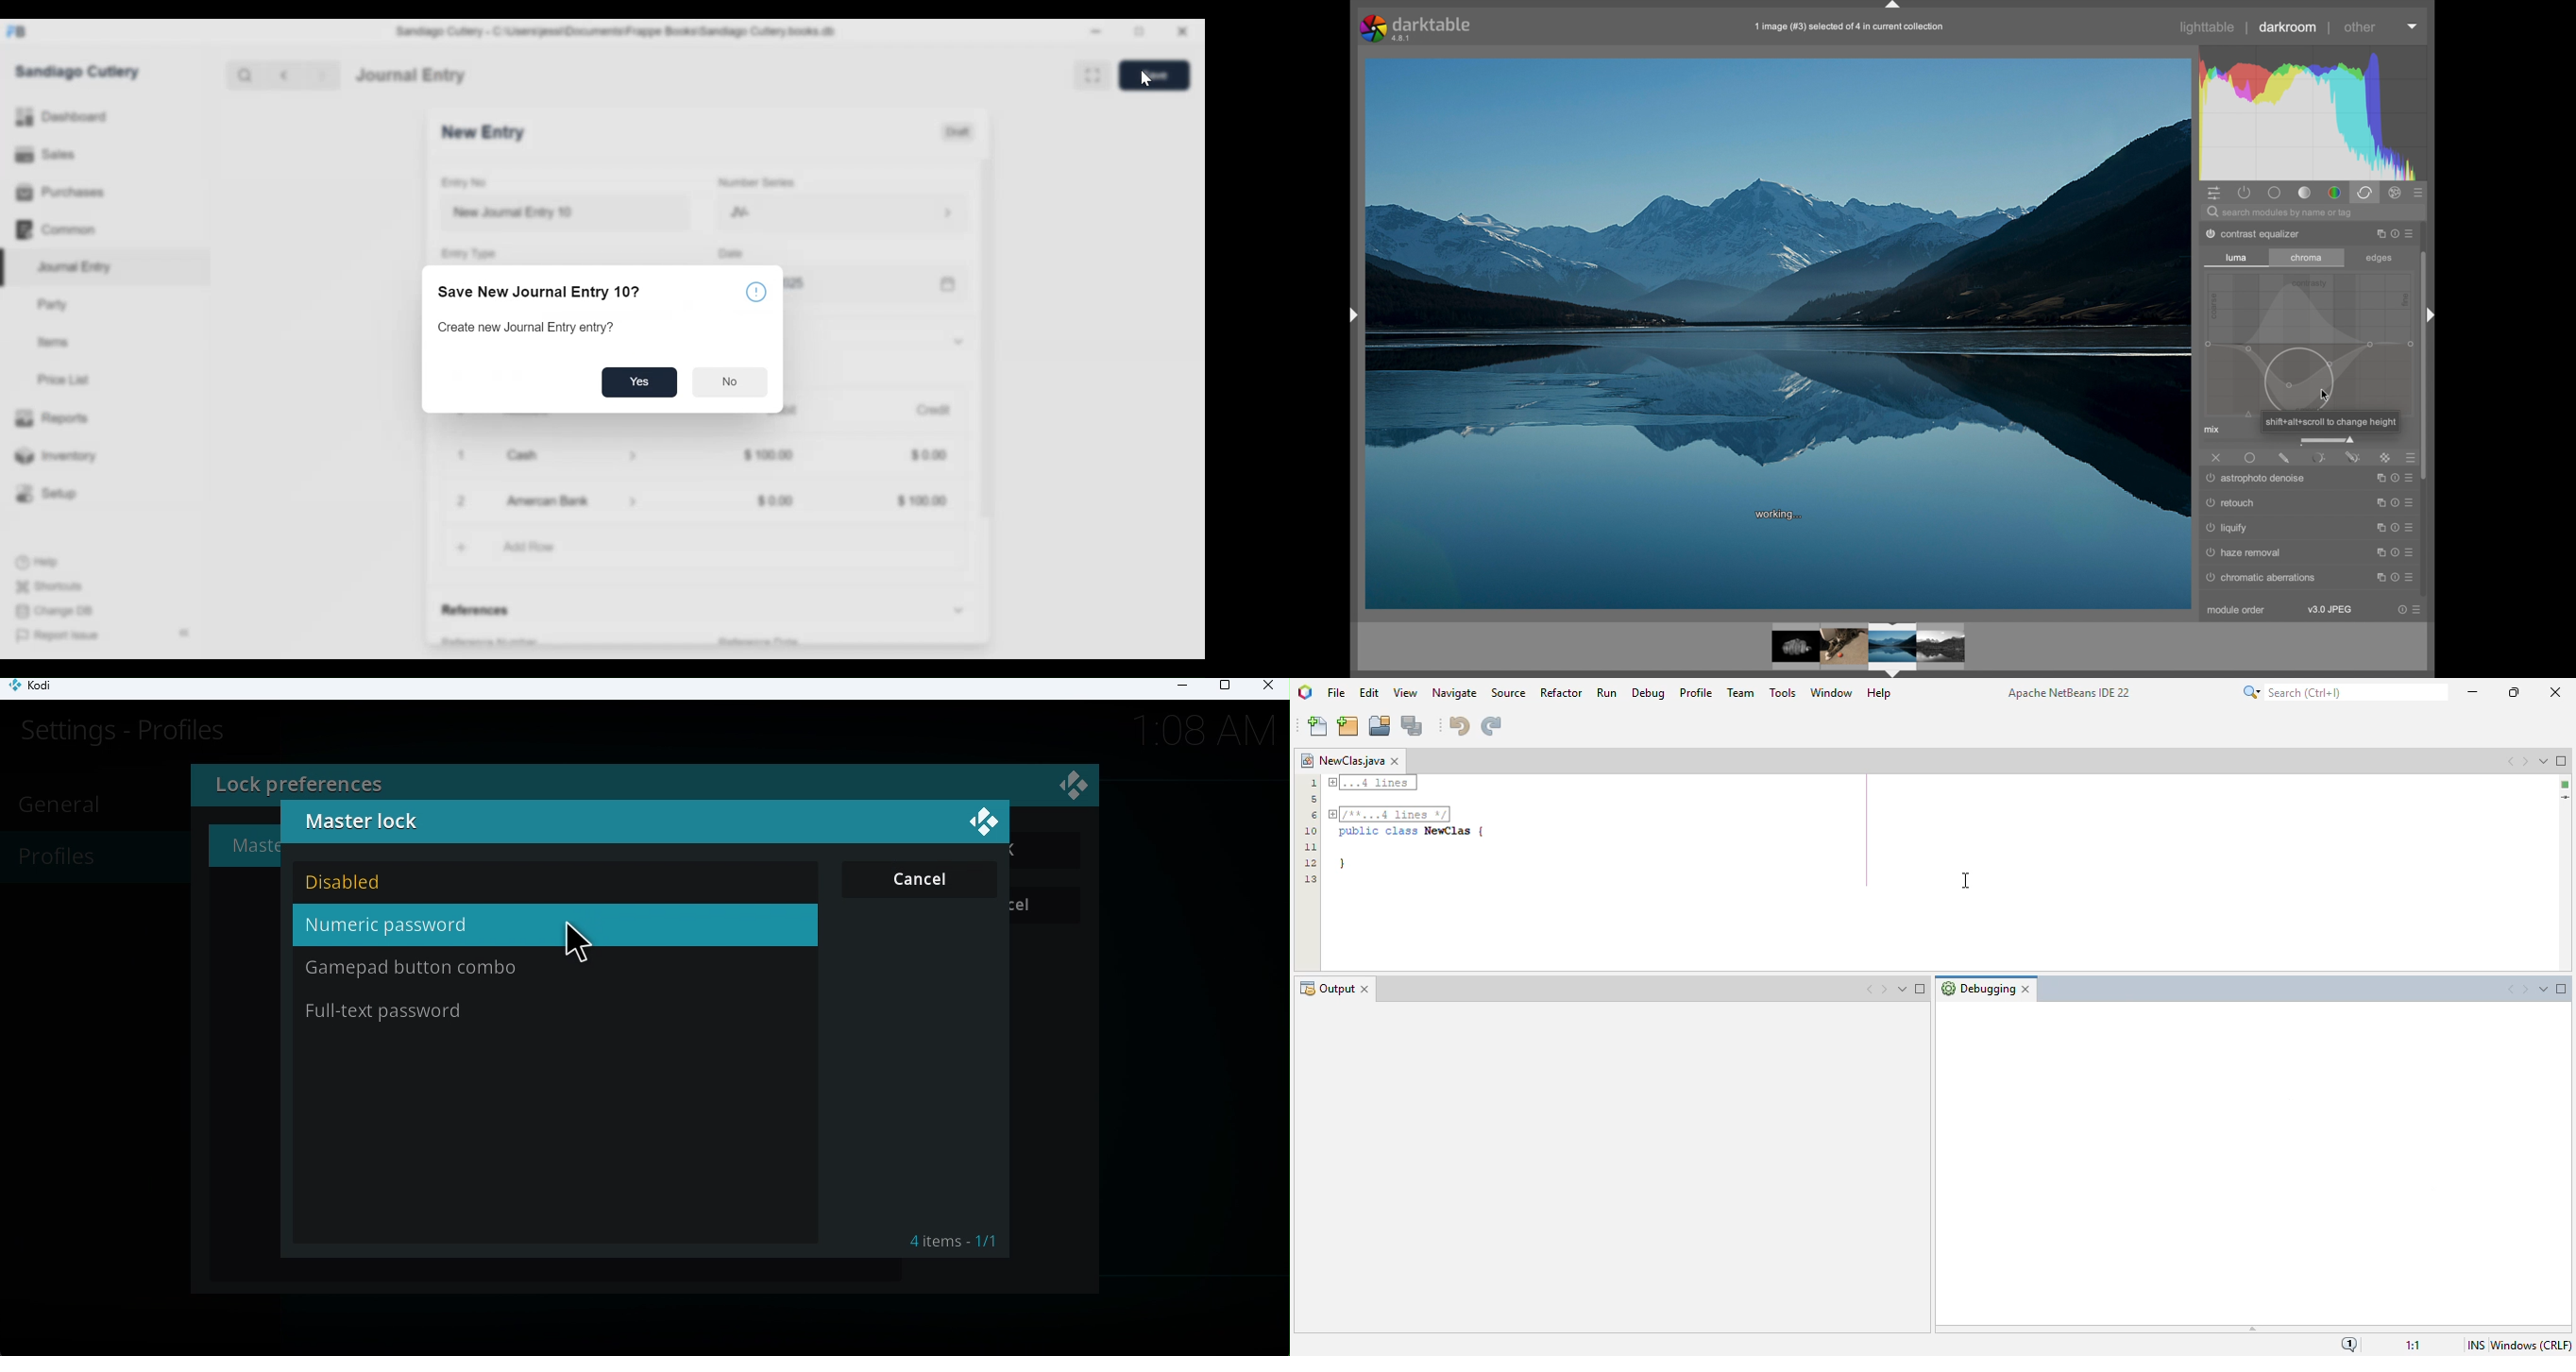 The width and height of the screenshot is (2576, 1372). Describe the element at coordinates (2216, 458) in the screenshot. I see `off` at that location.